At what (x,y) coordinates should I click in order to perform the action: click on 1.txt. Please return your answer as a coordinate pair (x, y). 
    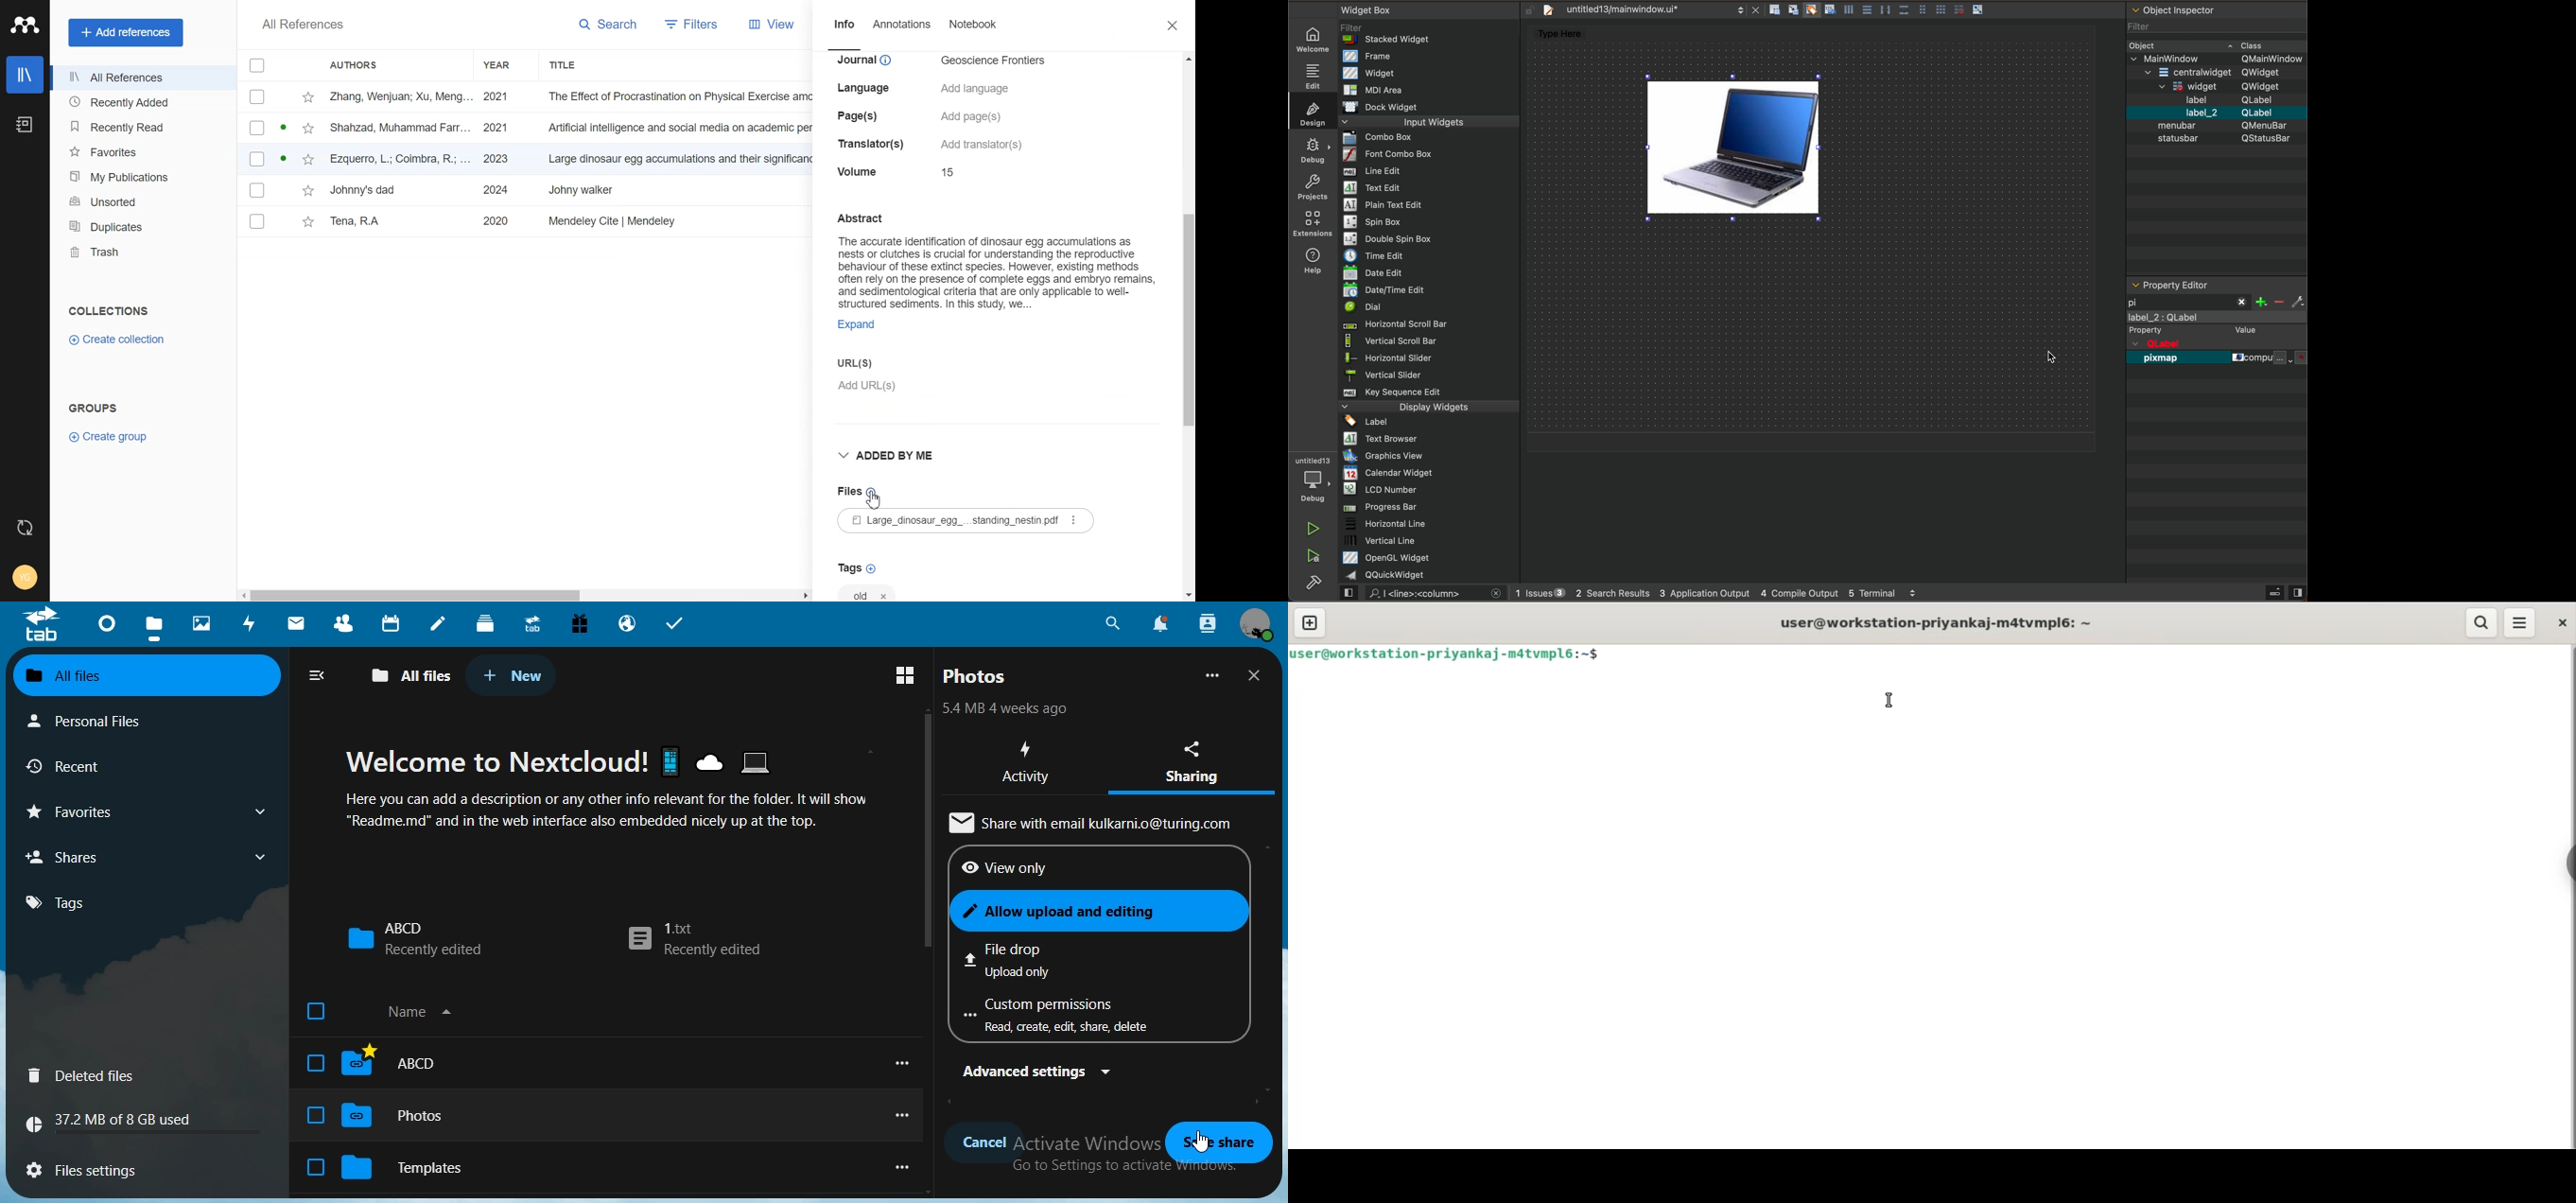
    Looking at the image, I should click on (694, 941).